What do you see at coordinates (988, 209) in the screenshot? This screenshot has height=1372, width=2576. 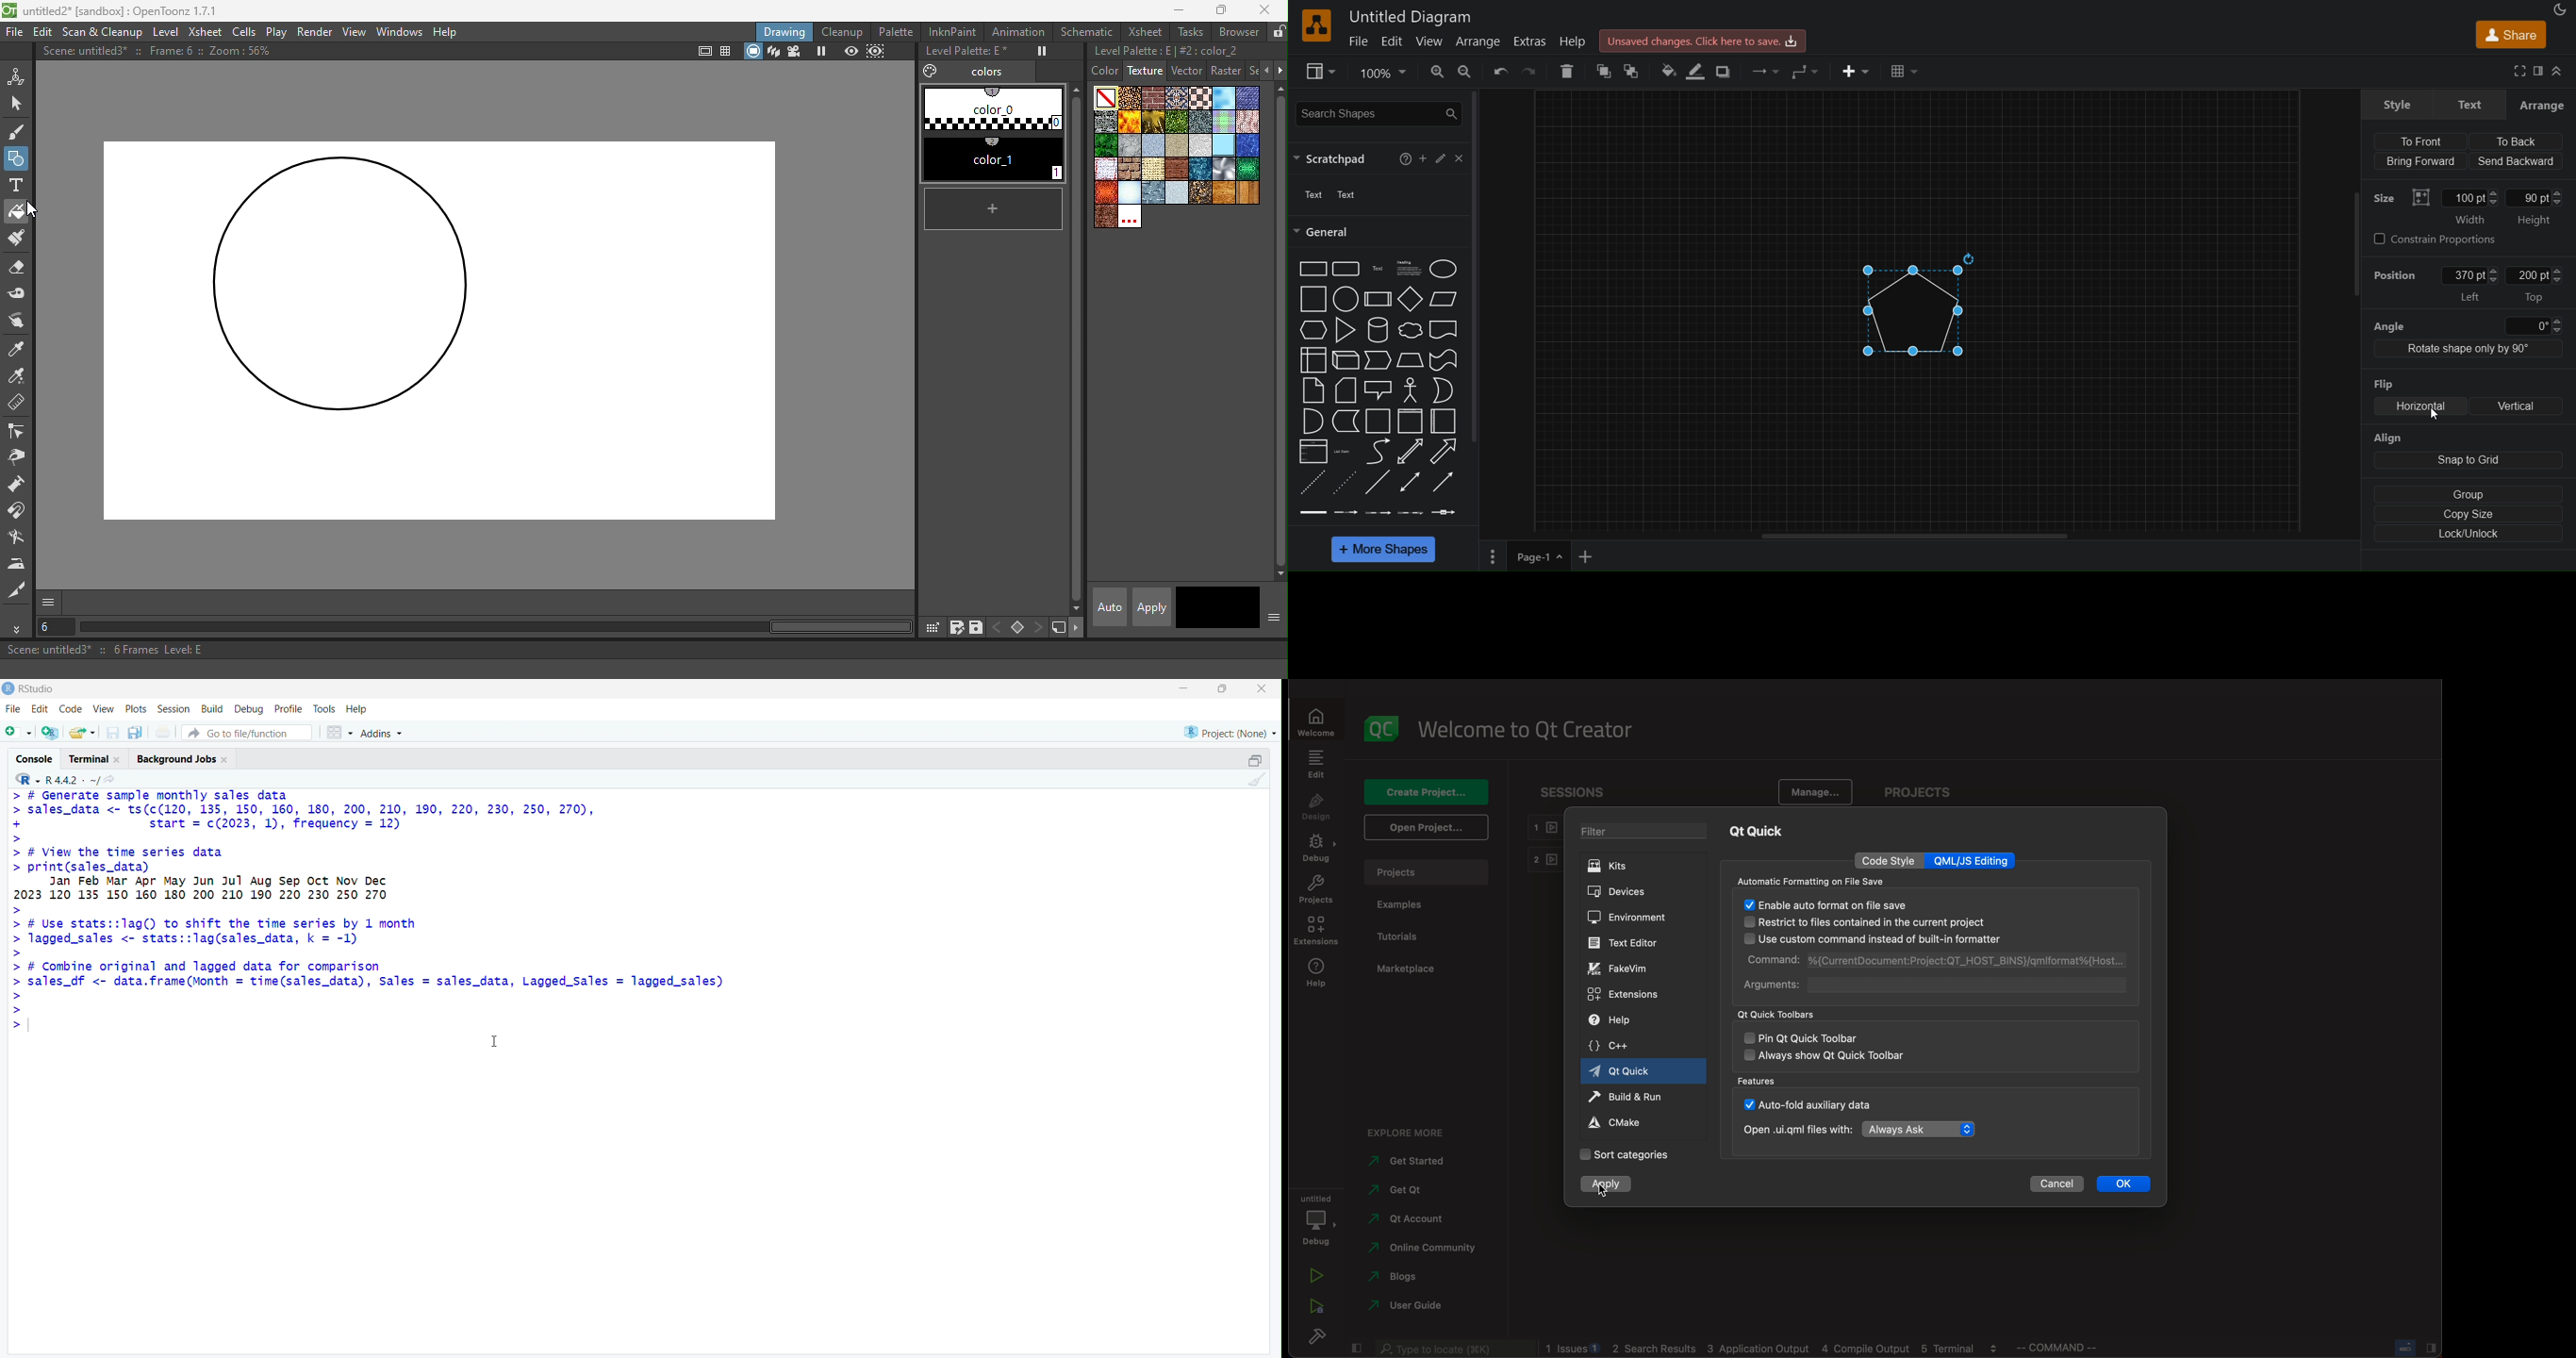 I see `New style` at bounding box center [988, 209].